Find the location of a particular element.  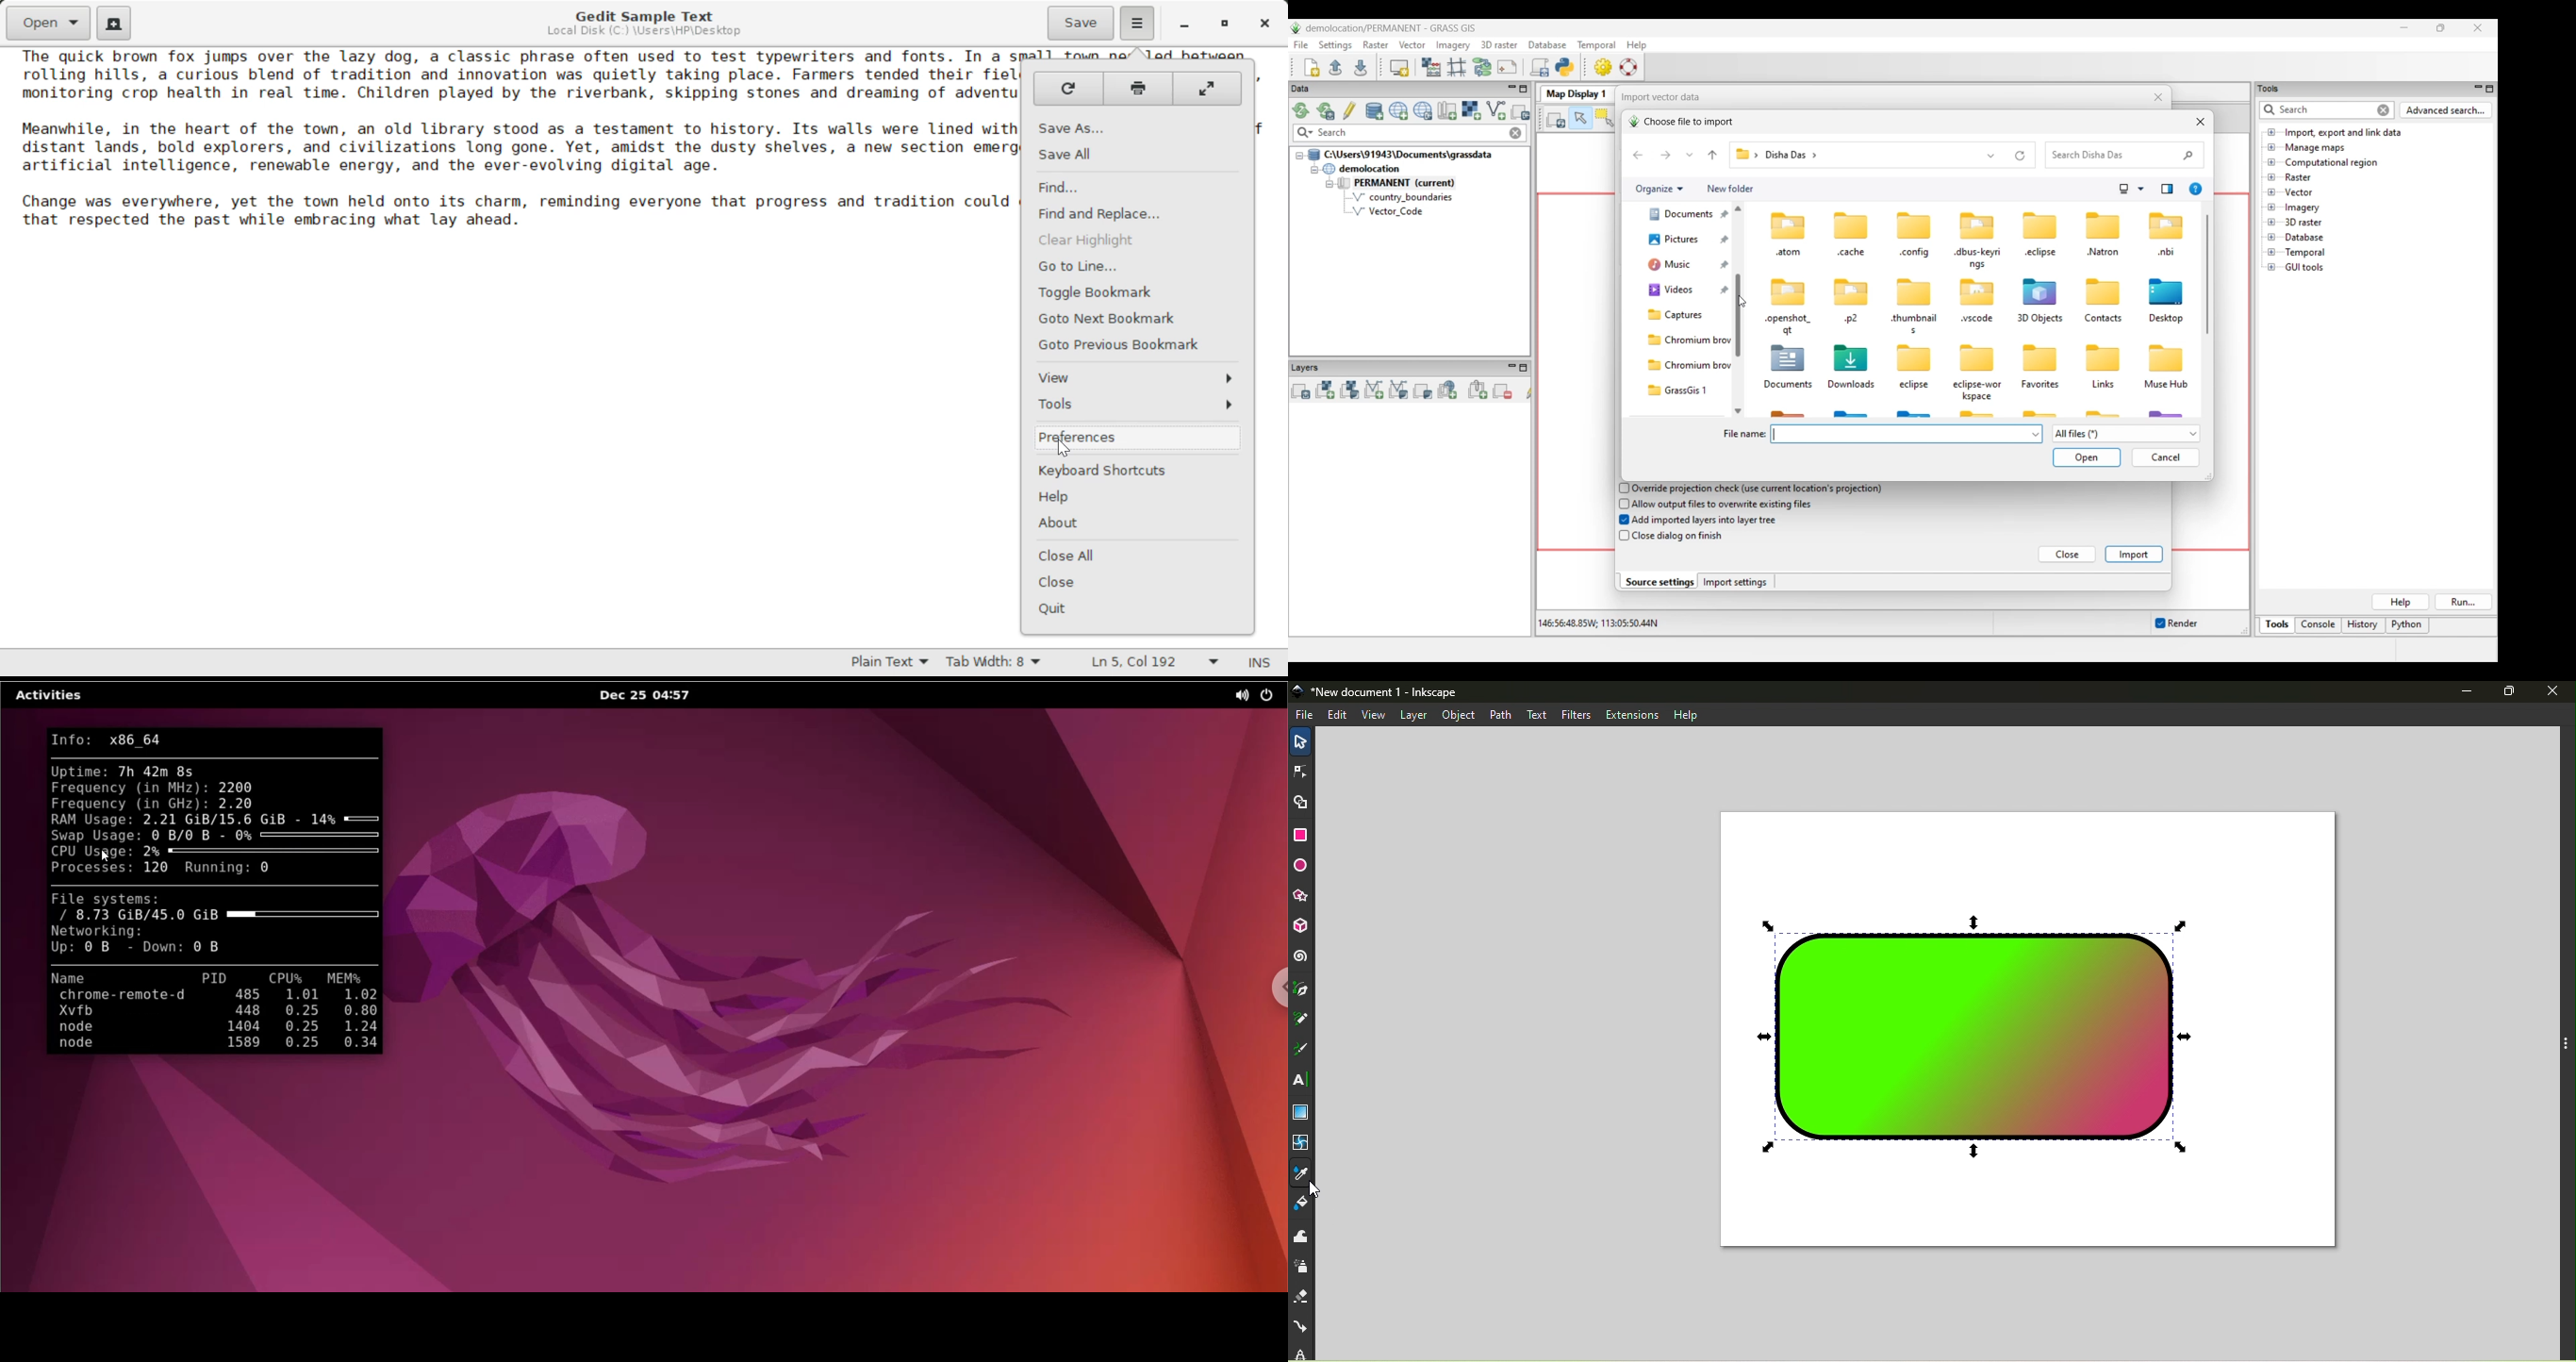

Close is located at coordinates (1069, 582).